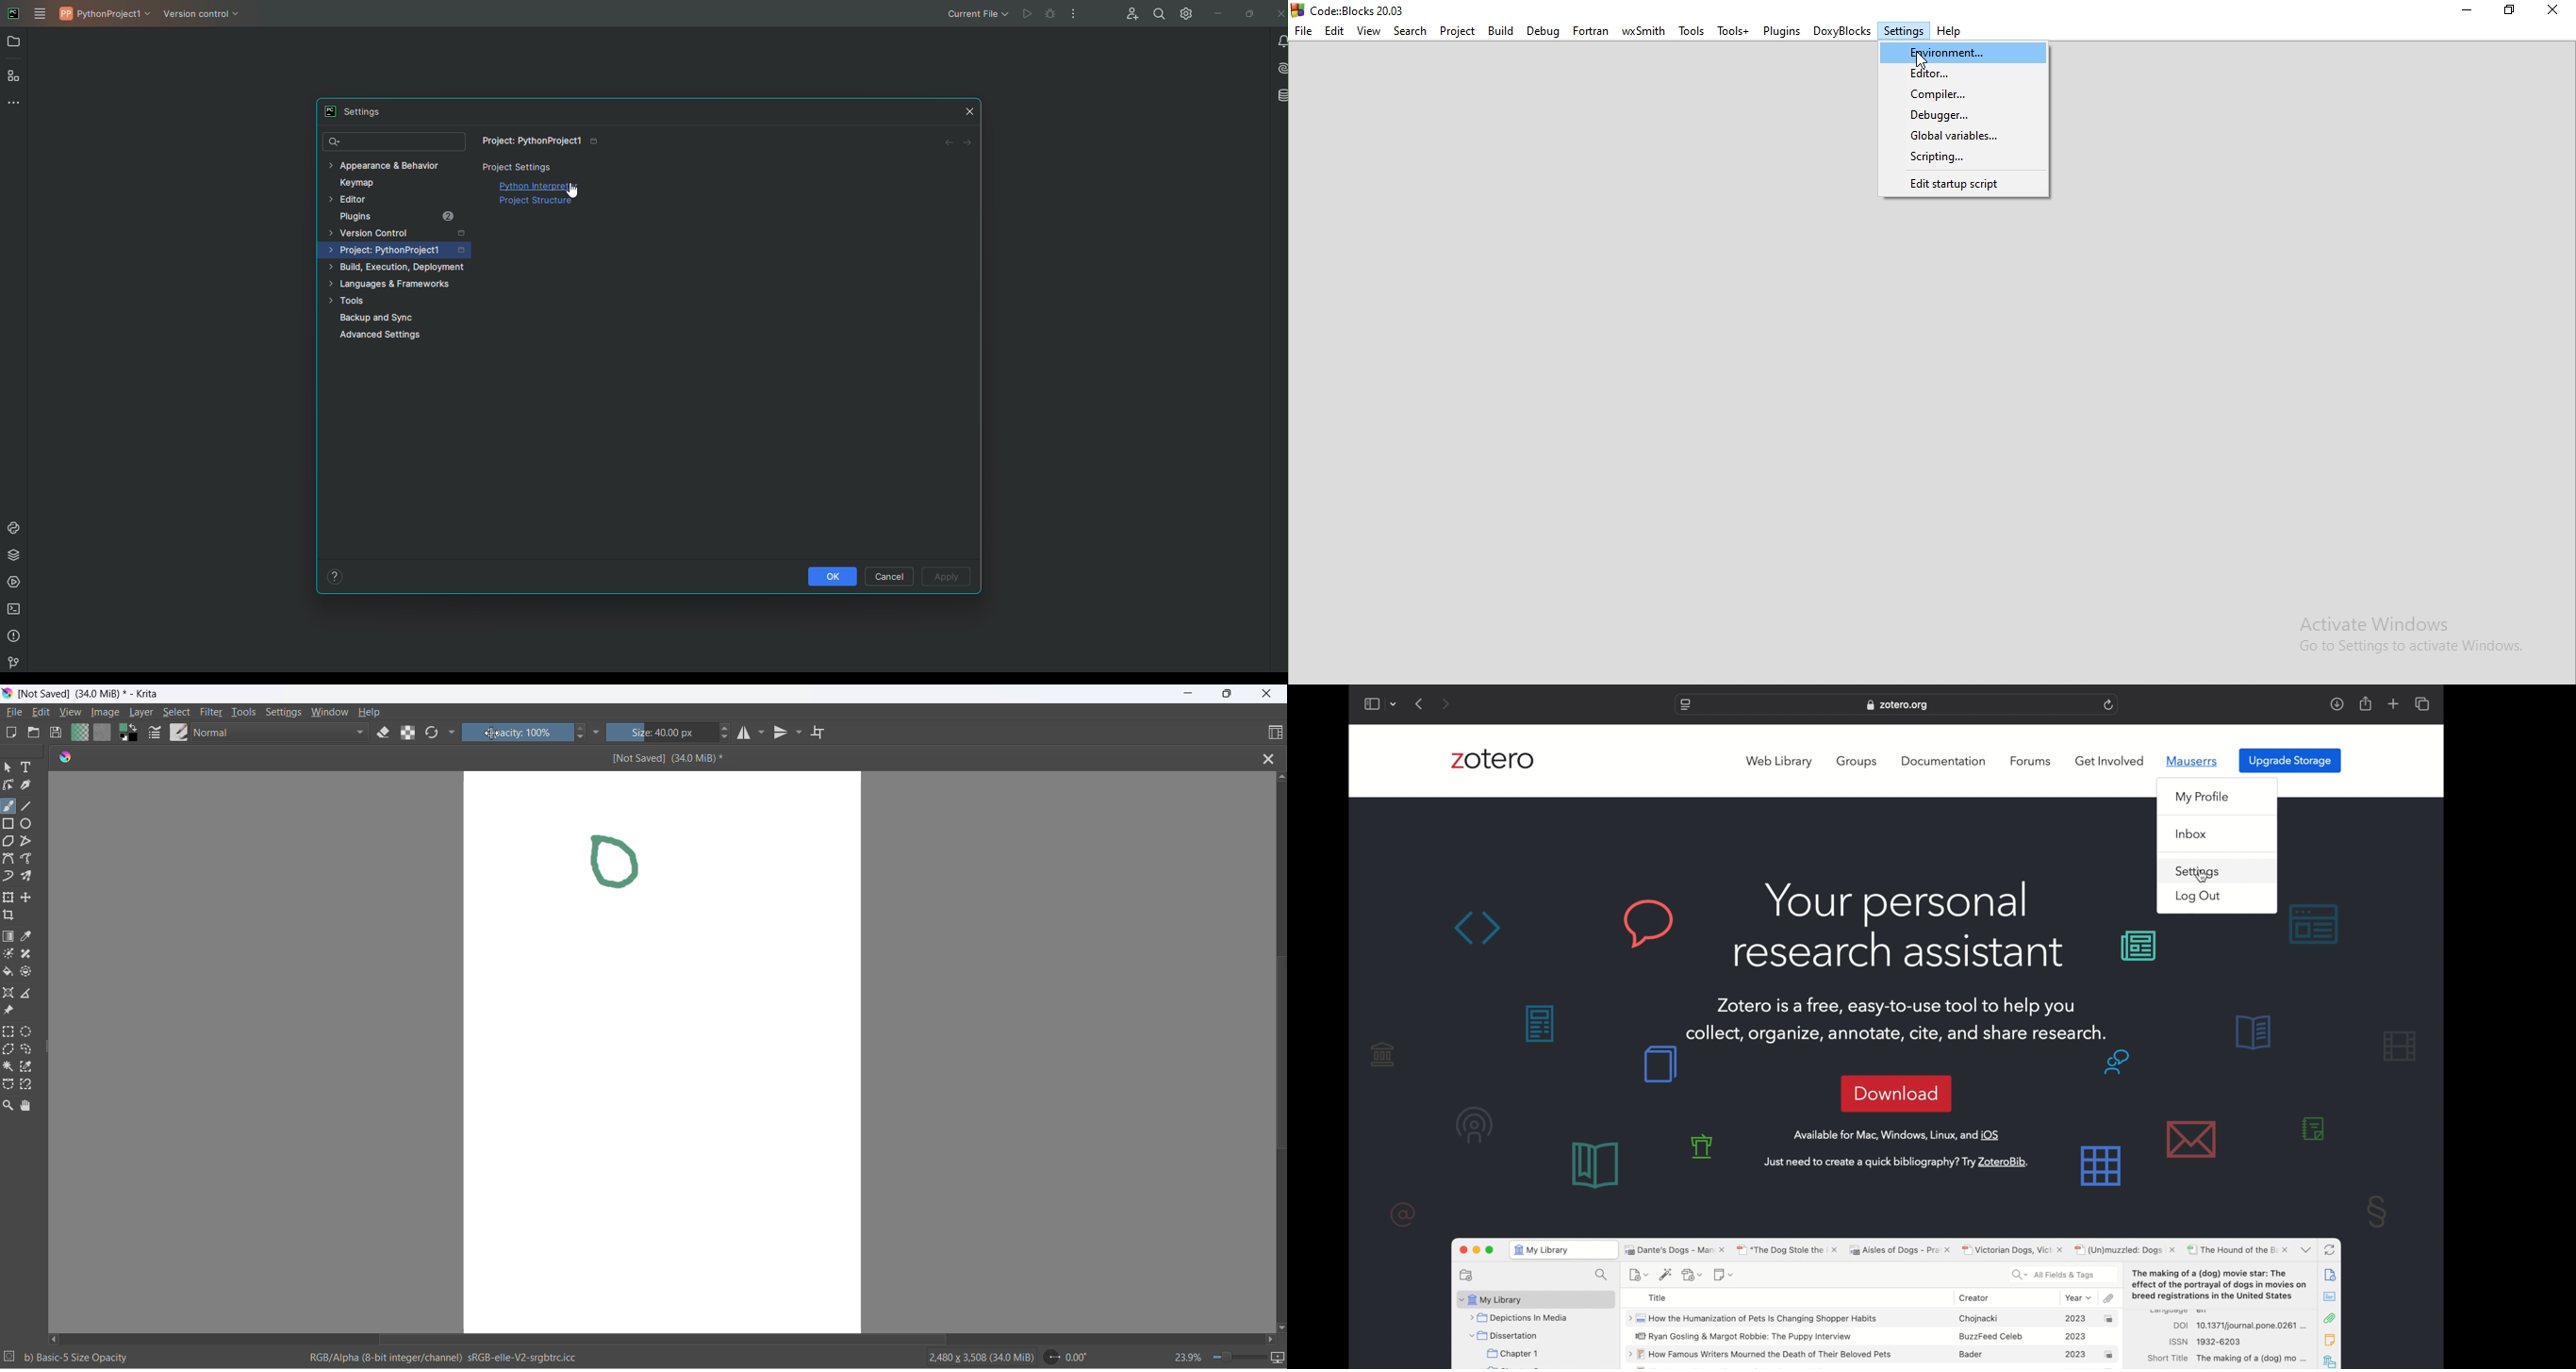 The width and height of the screenshot is (2576, 1372). What do you see at coordinates (11, 824) in the screenshot?
I see `rectangle tool` at bounding box center [11, 824].